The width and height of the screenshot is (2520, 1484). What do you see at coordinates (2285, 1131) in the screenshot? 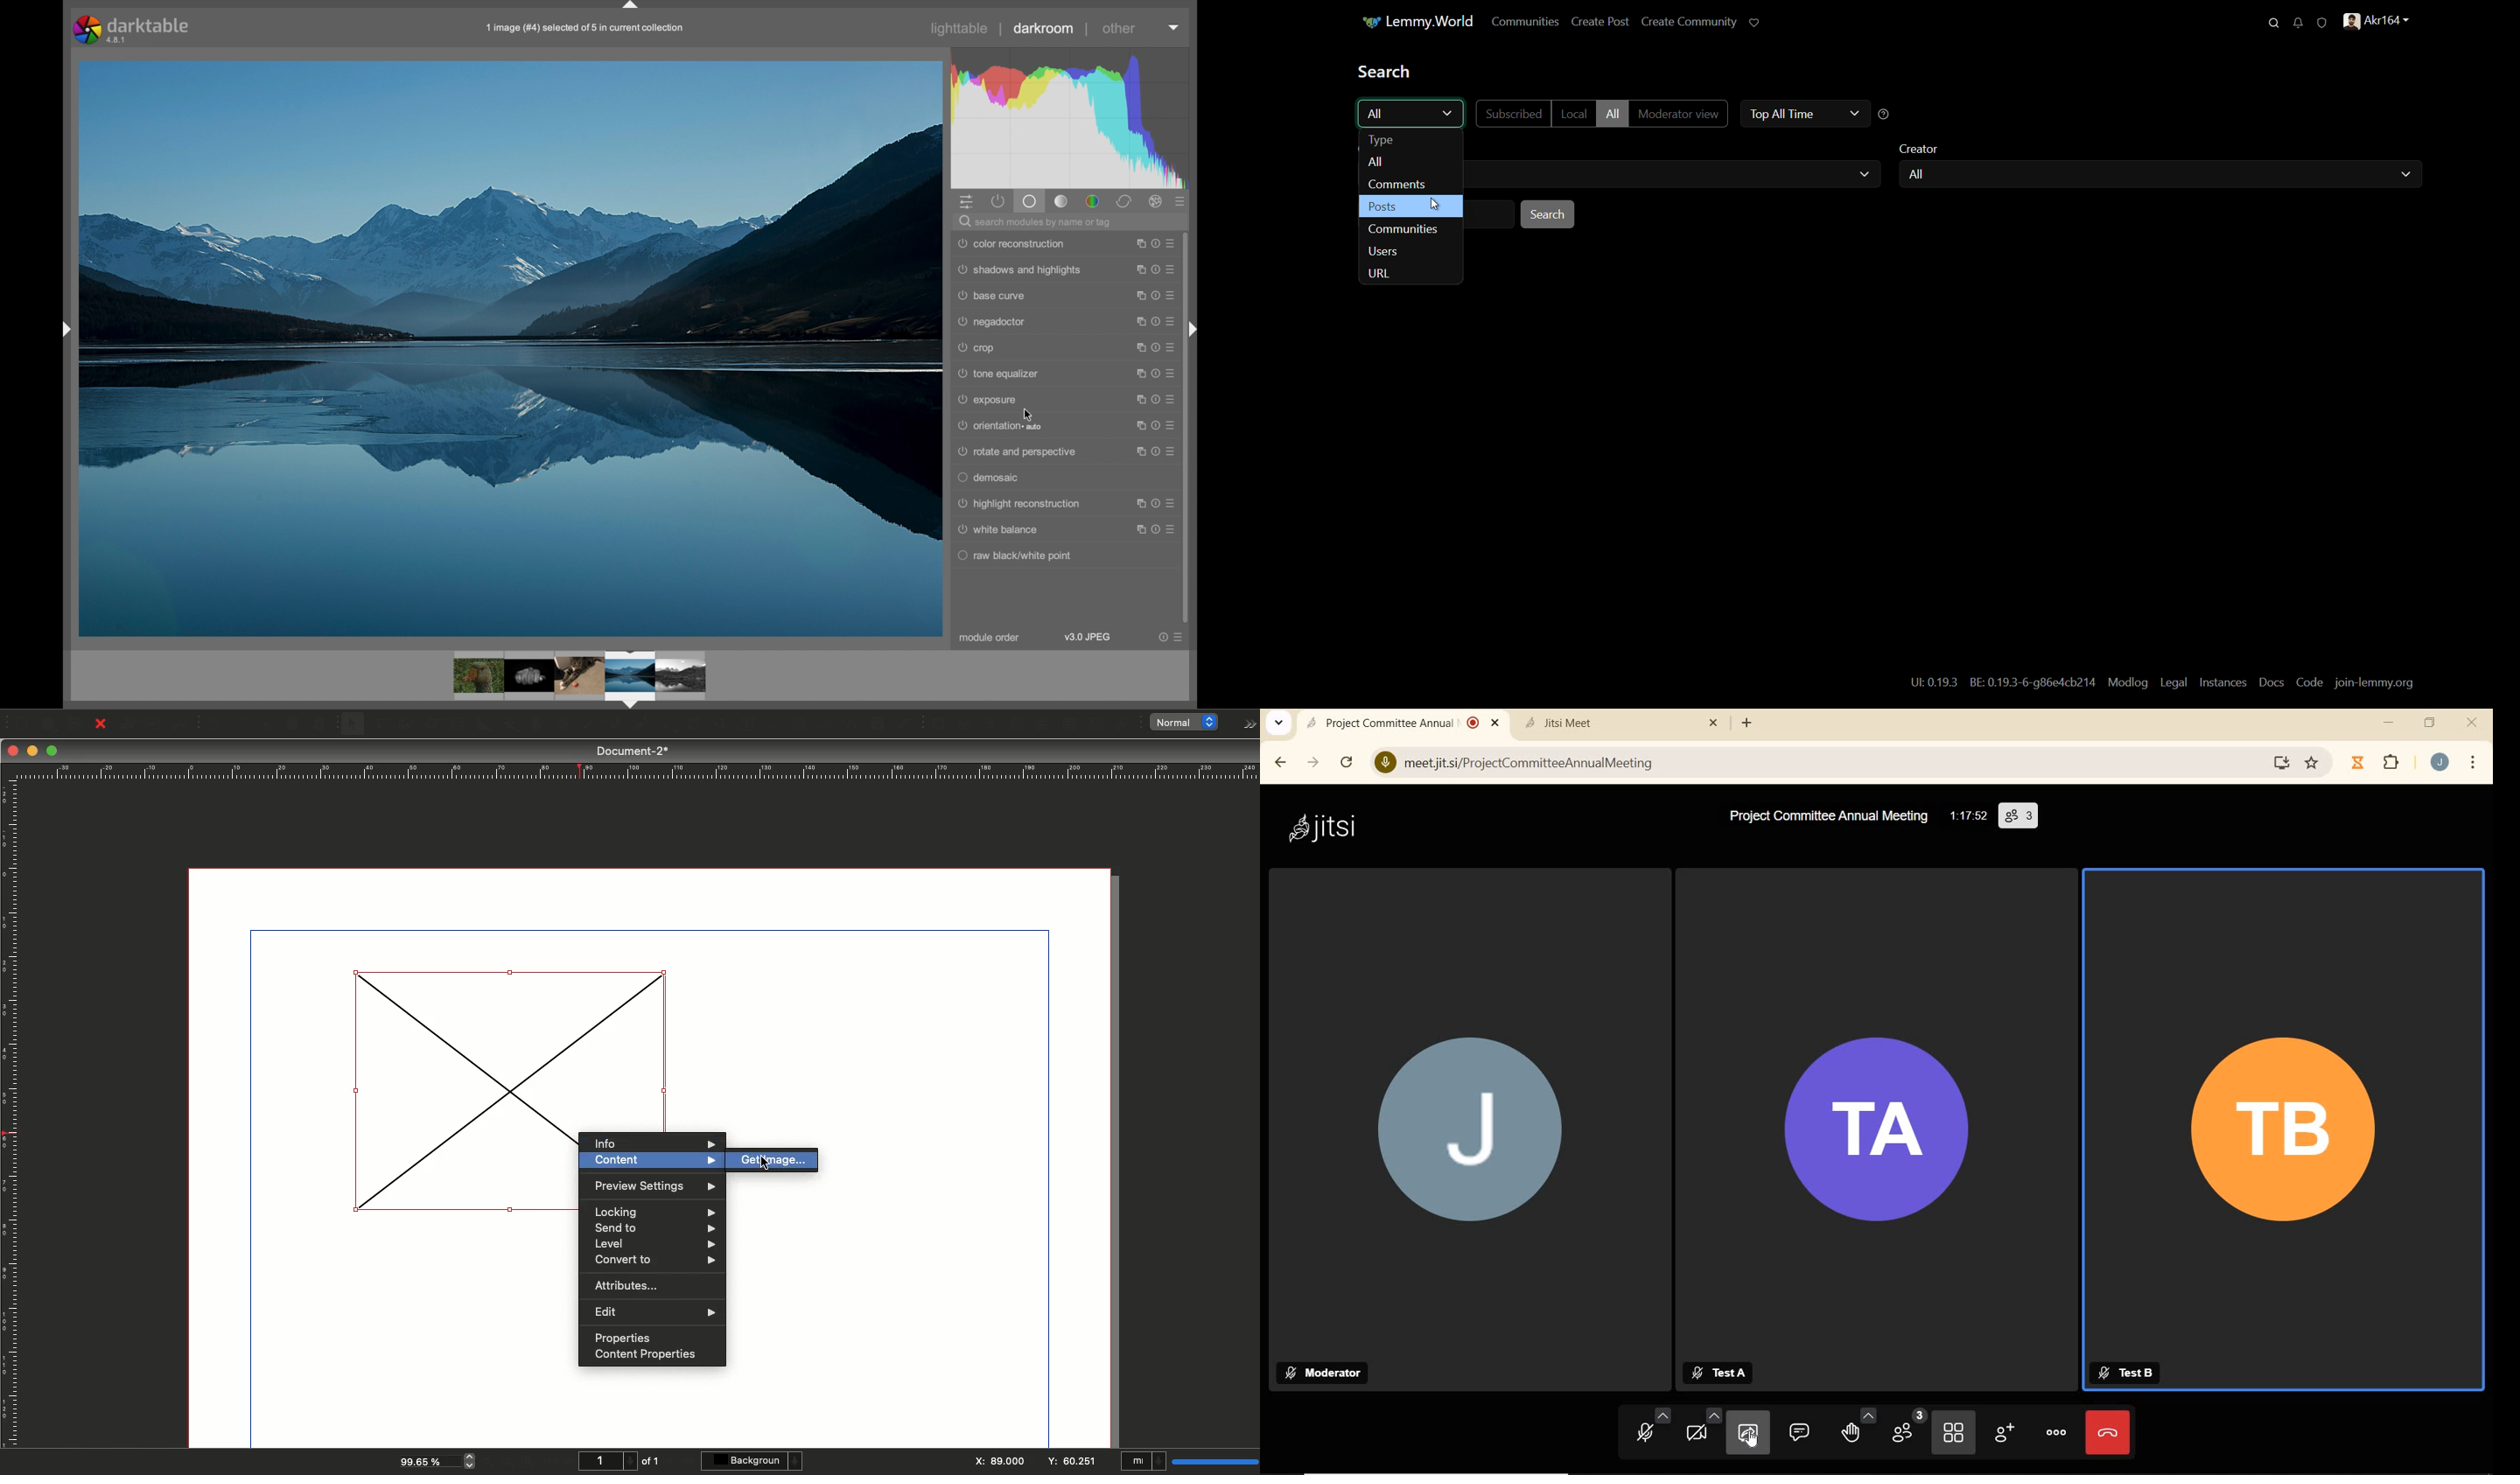
I see `TB` at bounding box center [2285, 1131].